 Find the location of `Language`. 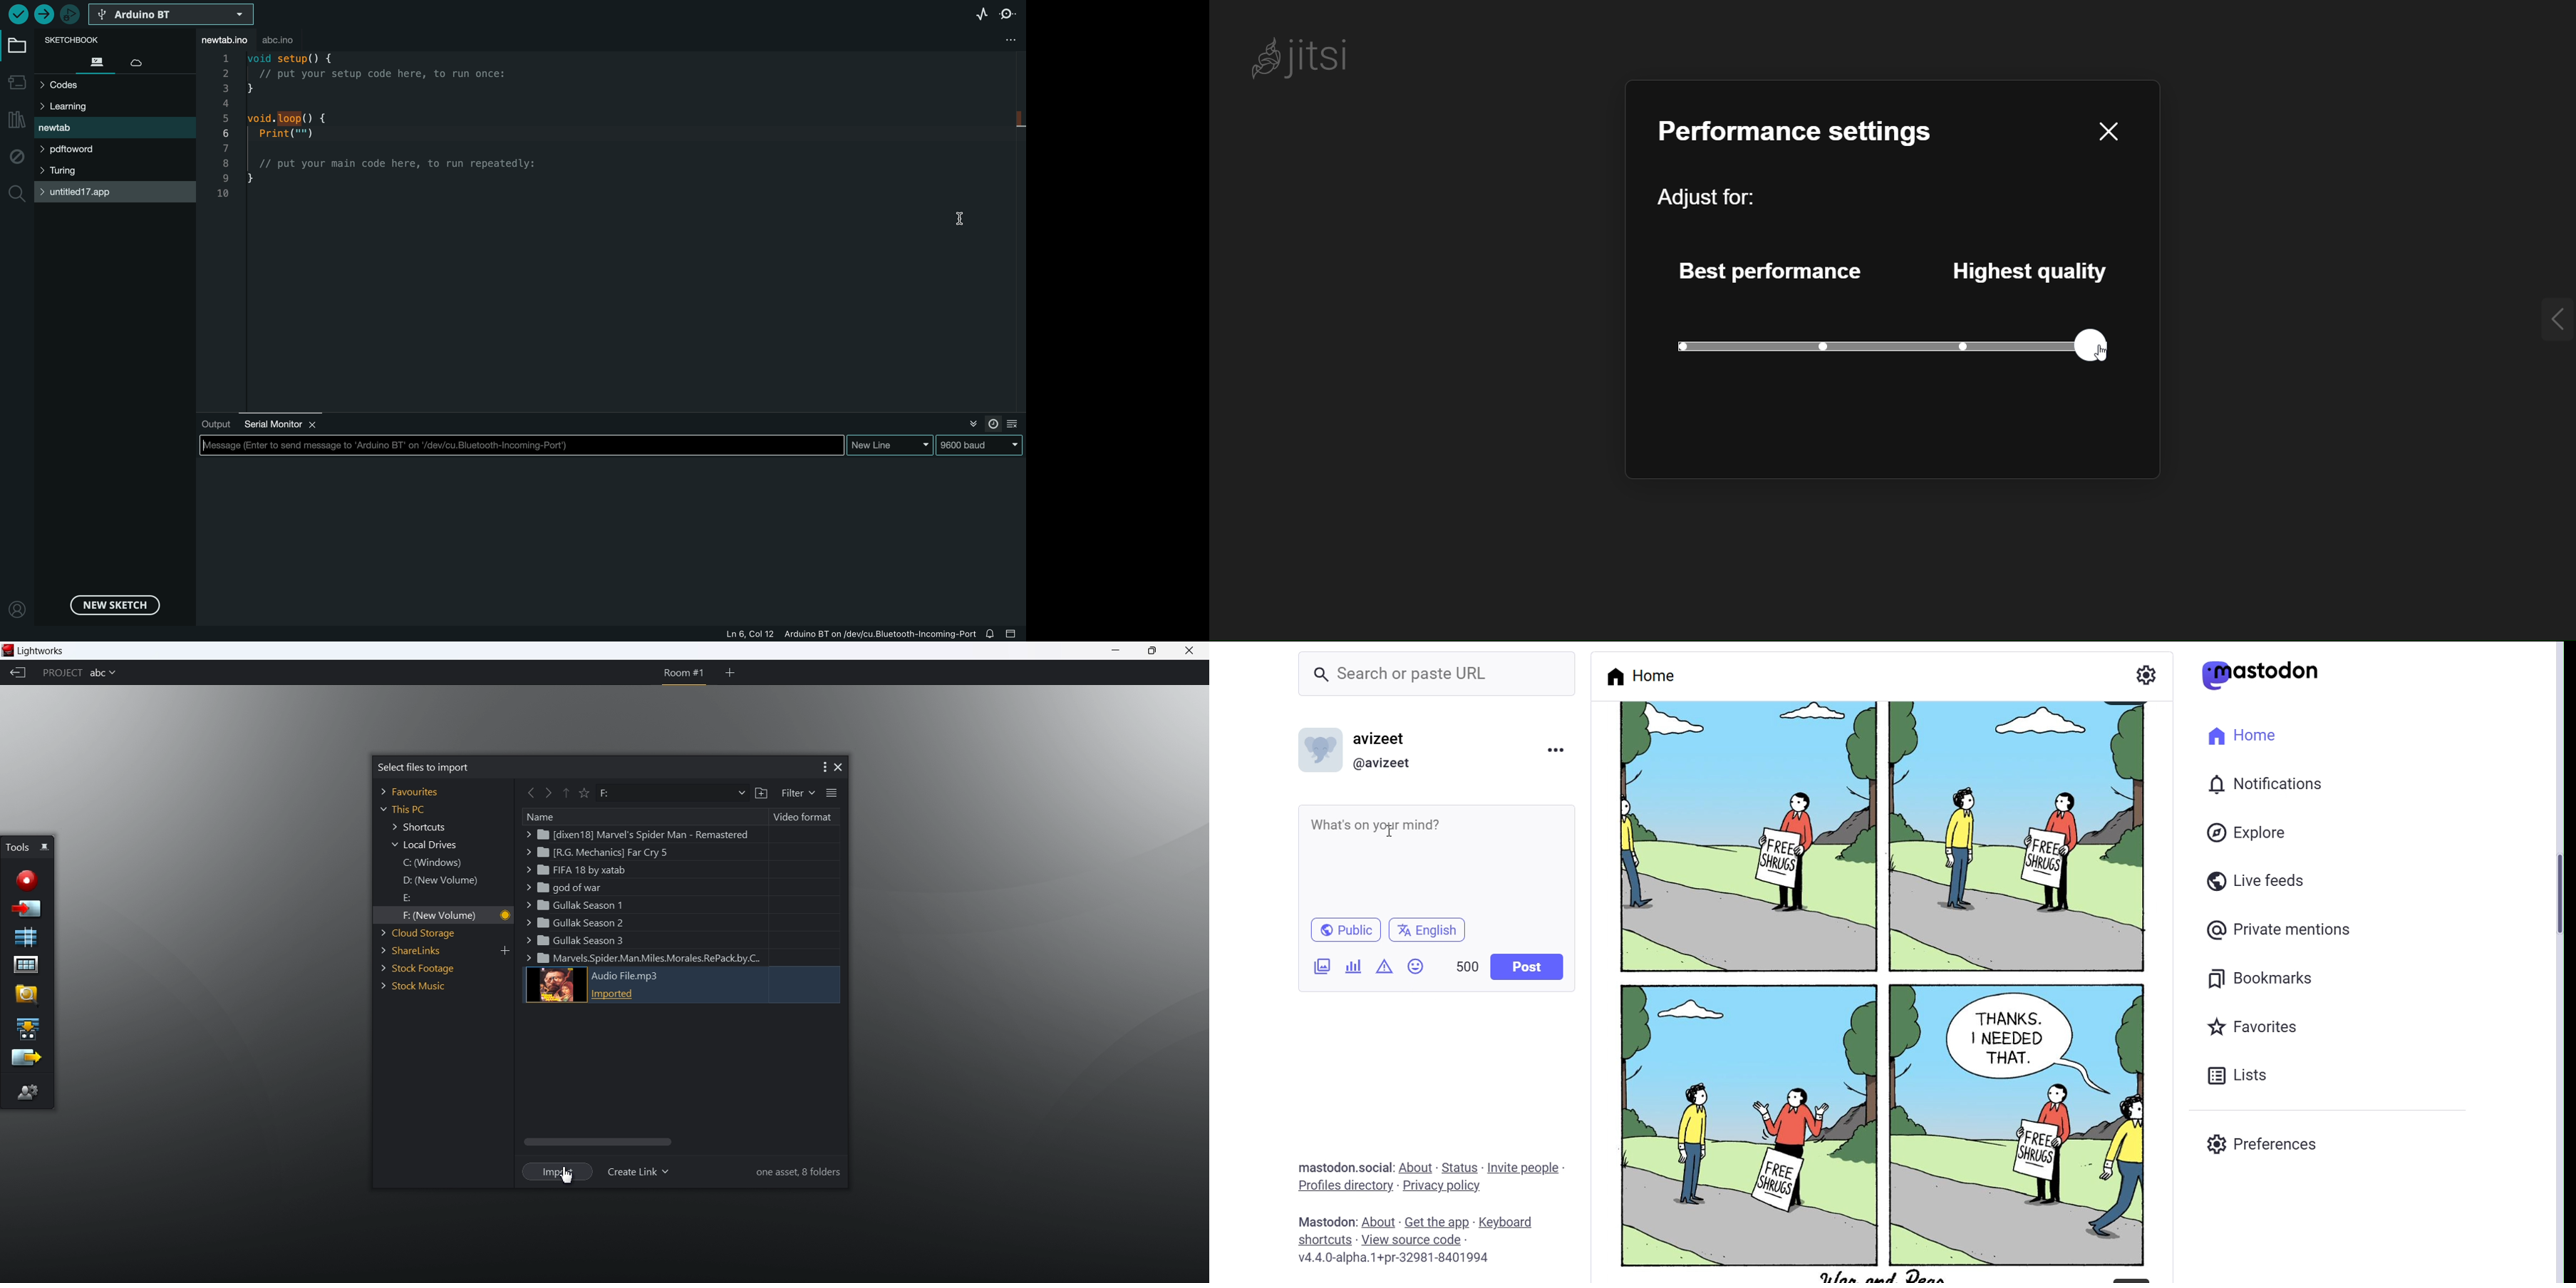

Language is located at coordinates (1428, 929).